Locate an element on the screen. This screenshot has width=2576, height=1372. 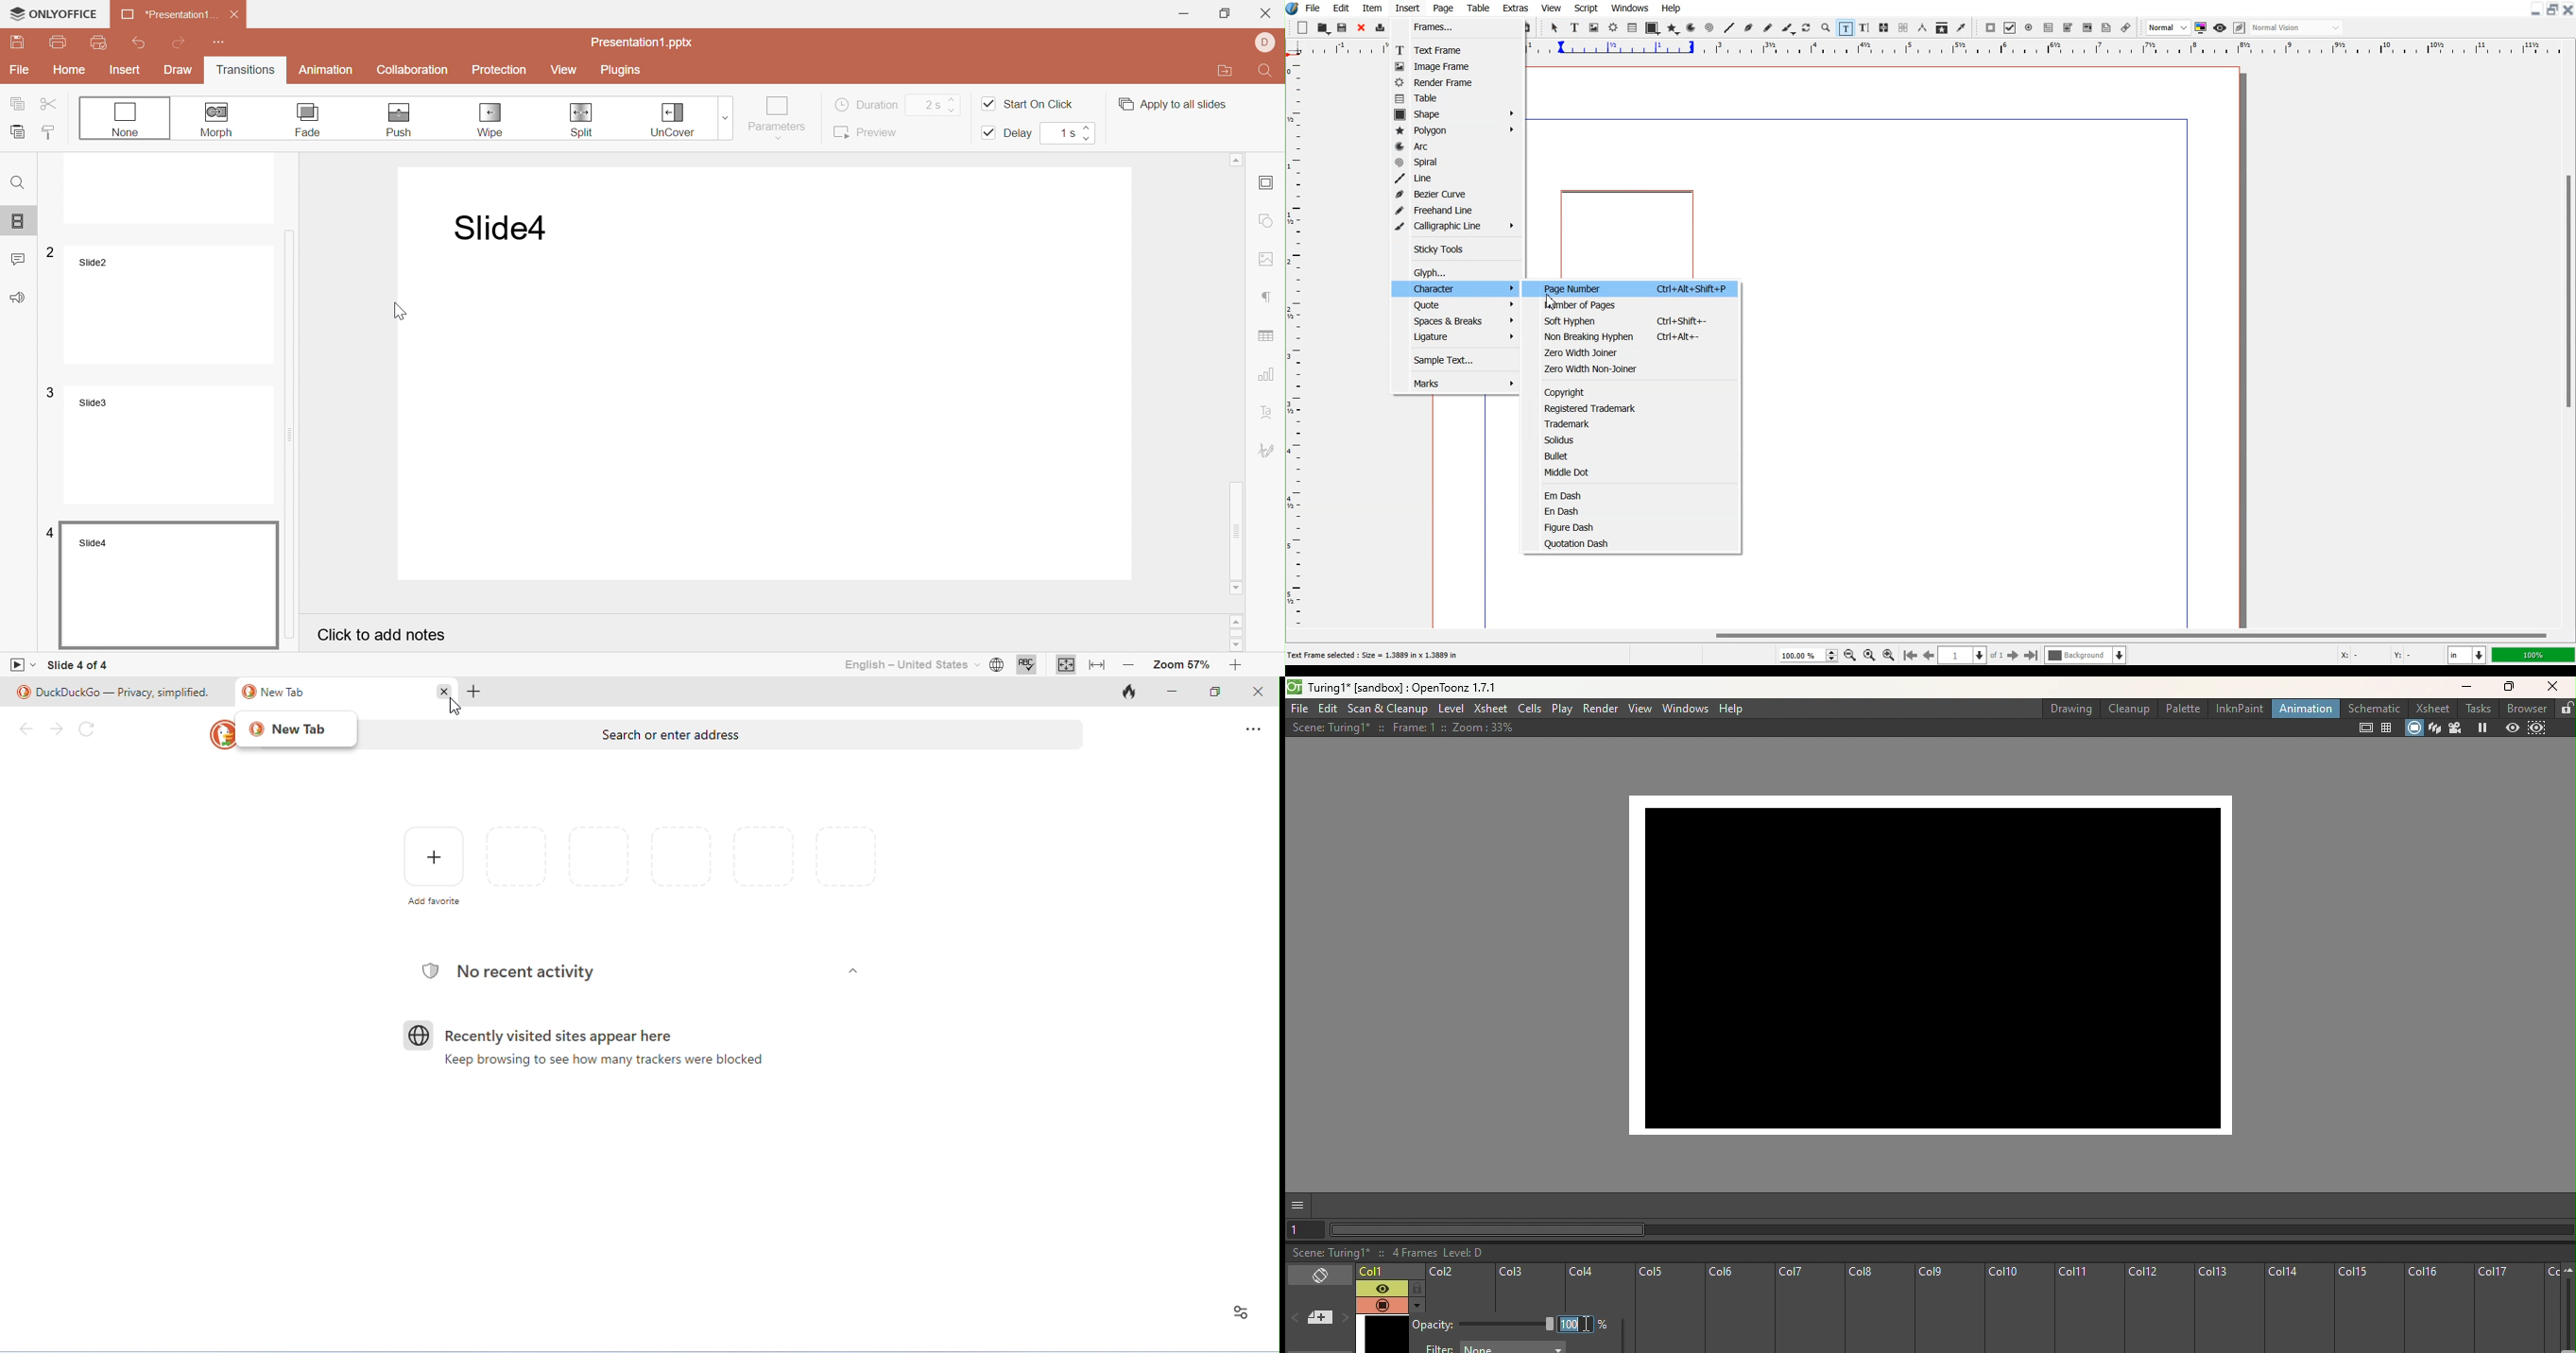
Edit in preview is located at coordinates (2241, 28).